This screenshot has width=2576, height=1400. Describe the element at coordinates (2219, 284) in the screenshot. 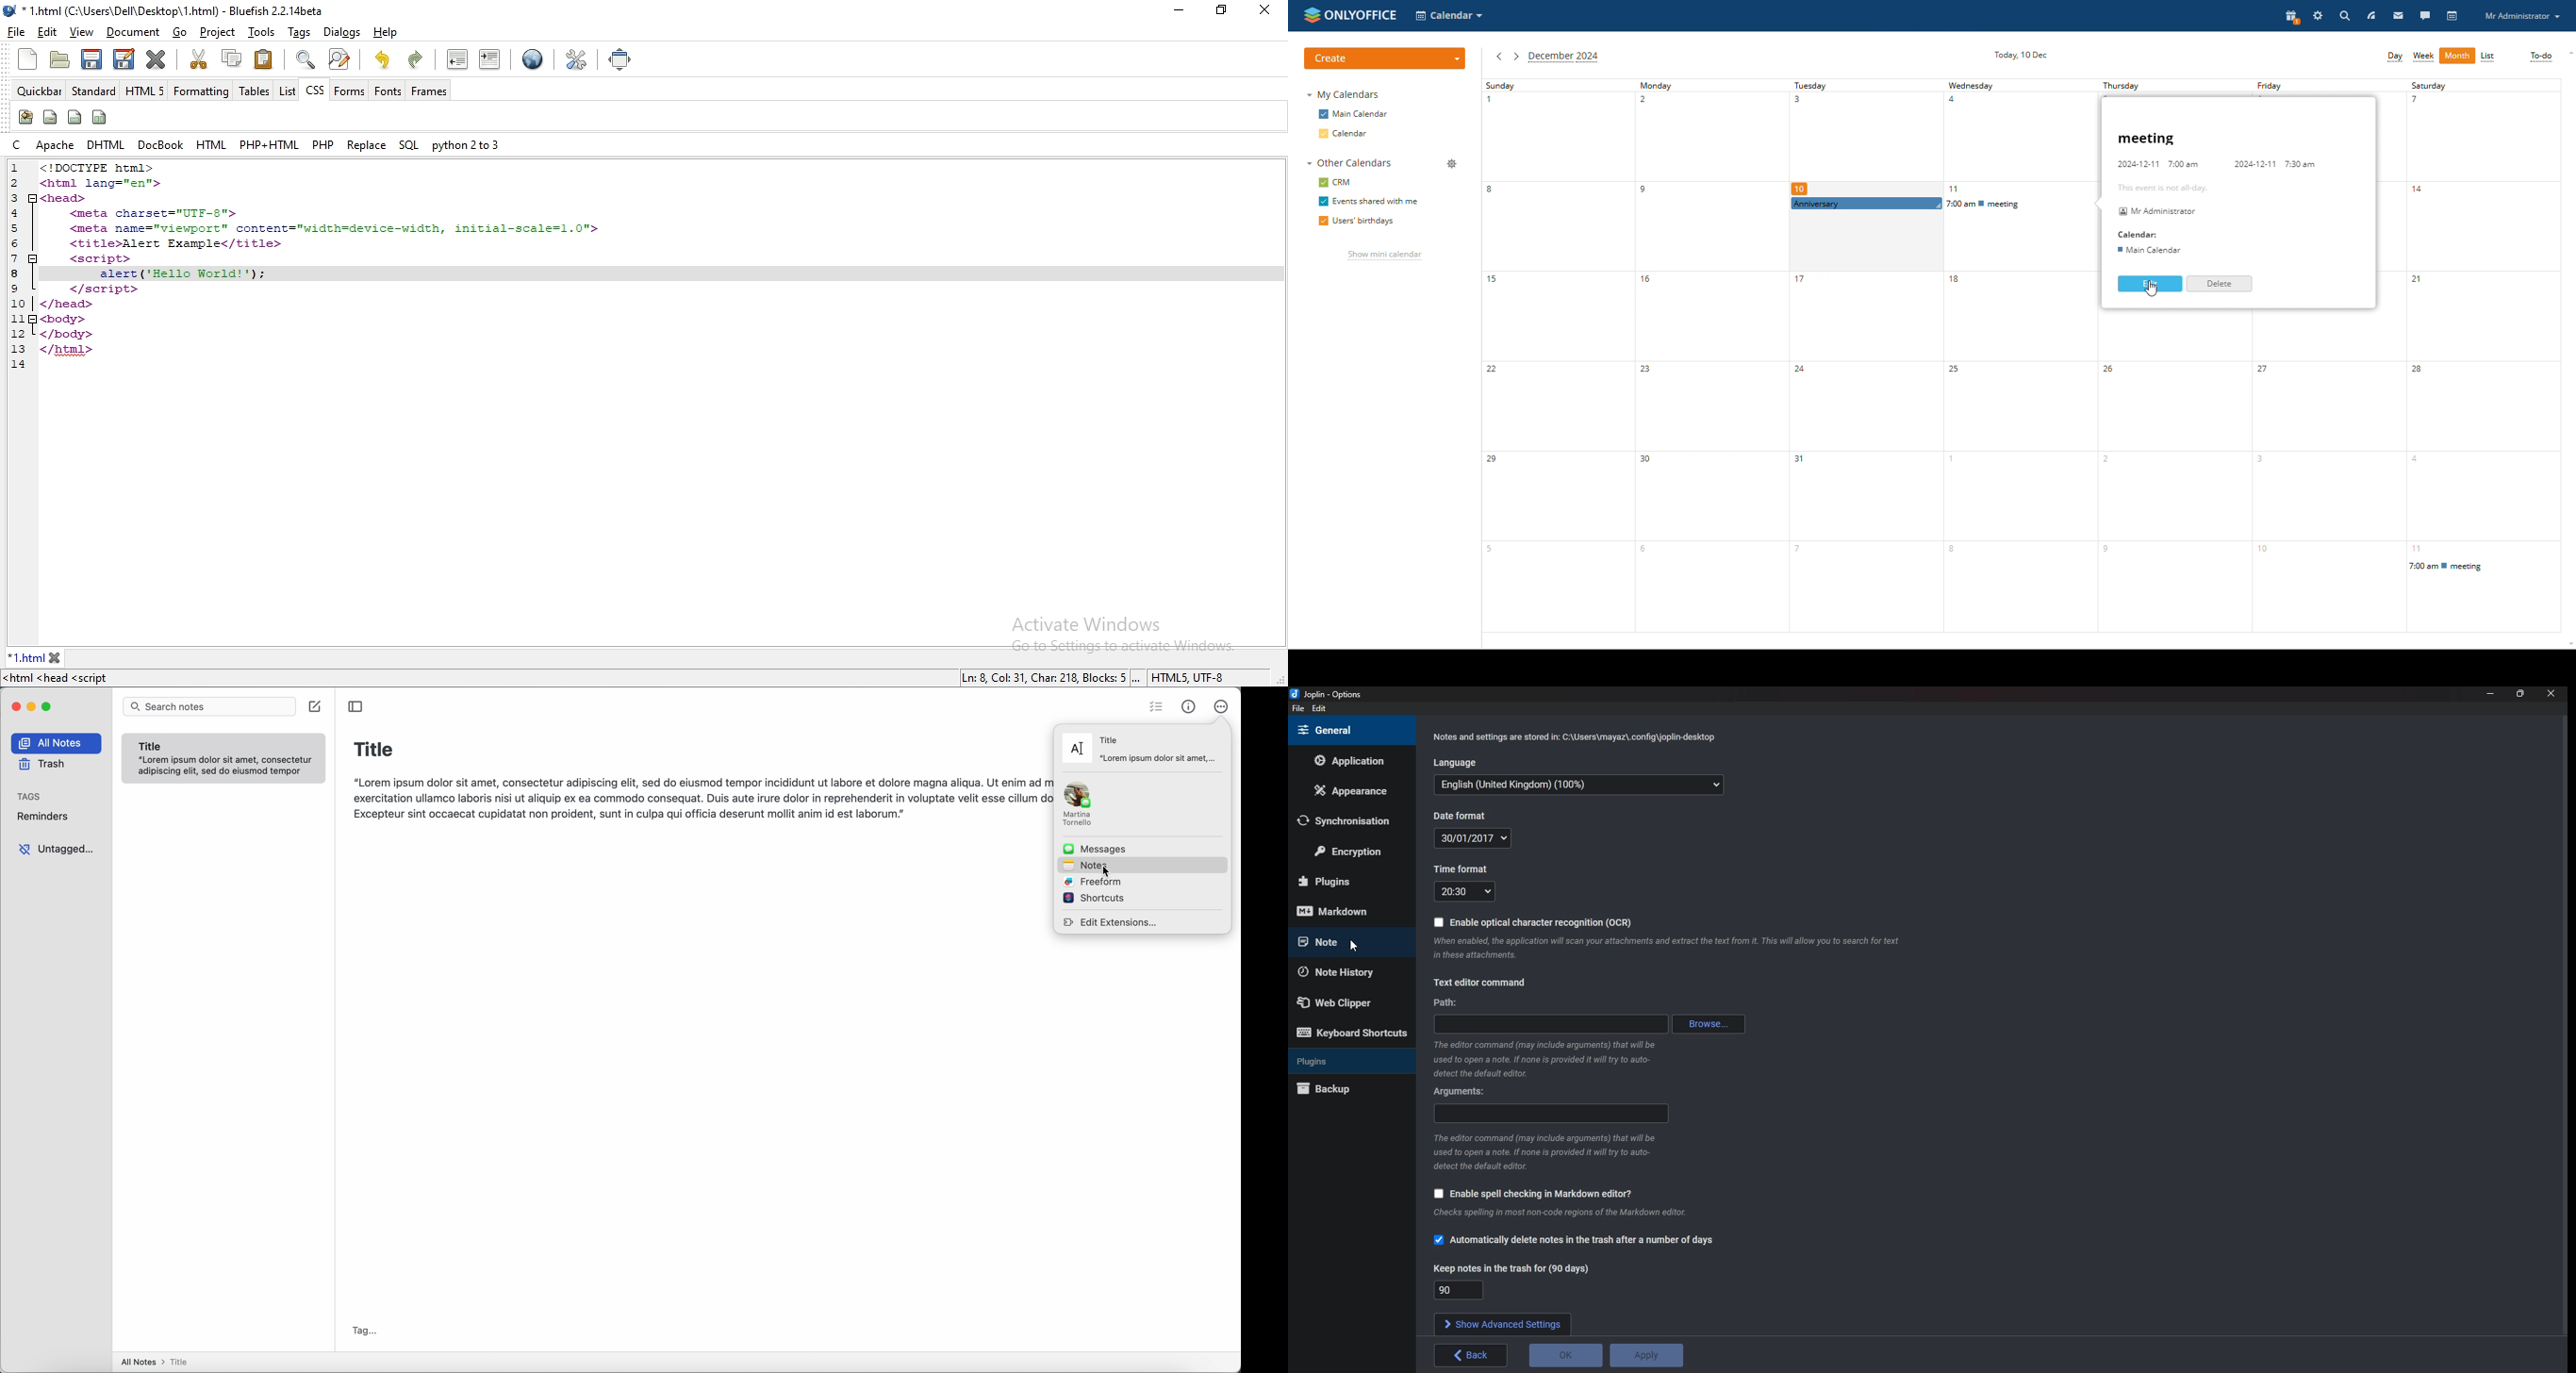

I see `delete` at that location.